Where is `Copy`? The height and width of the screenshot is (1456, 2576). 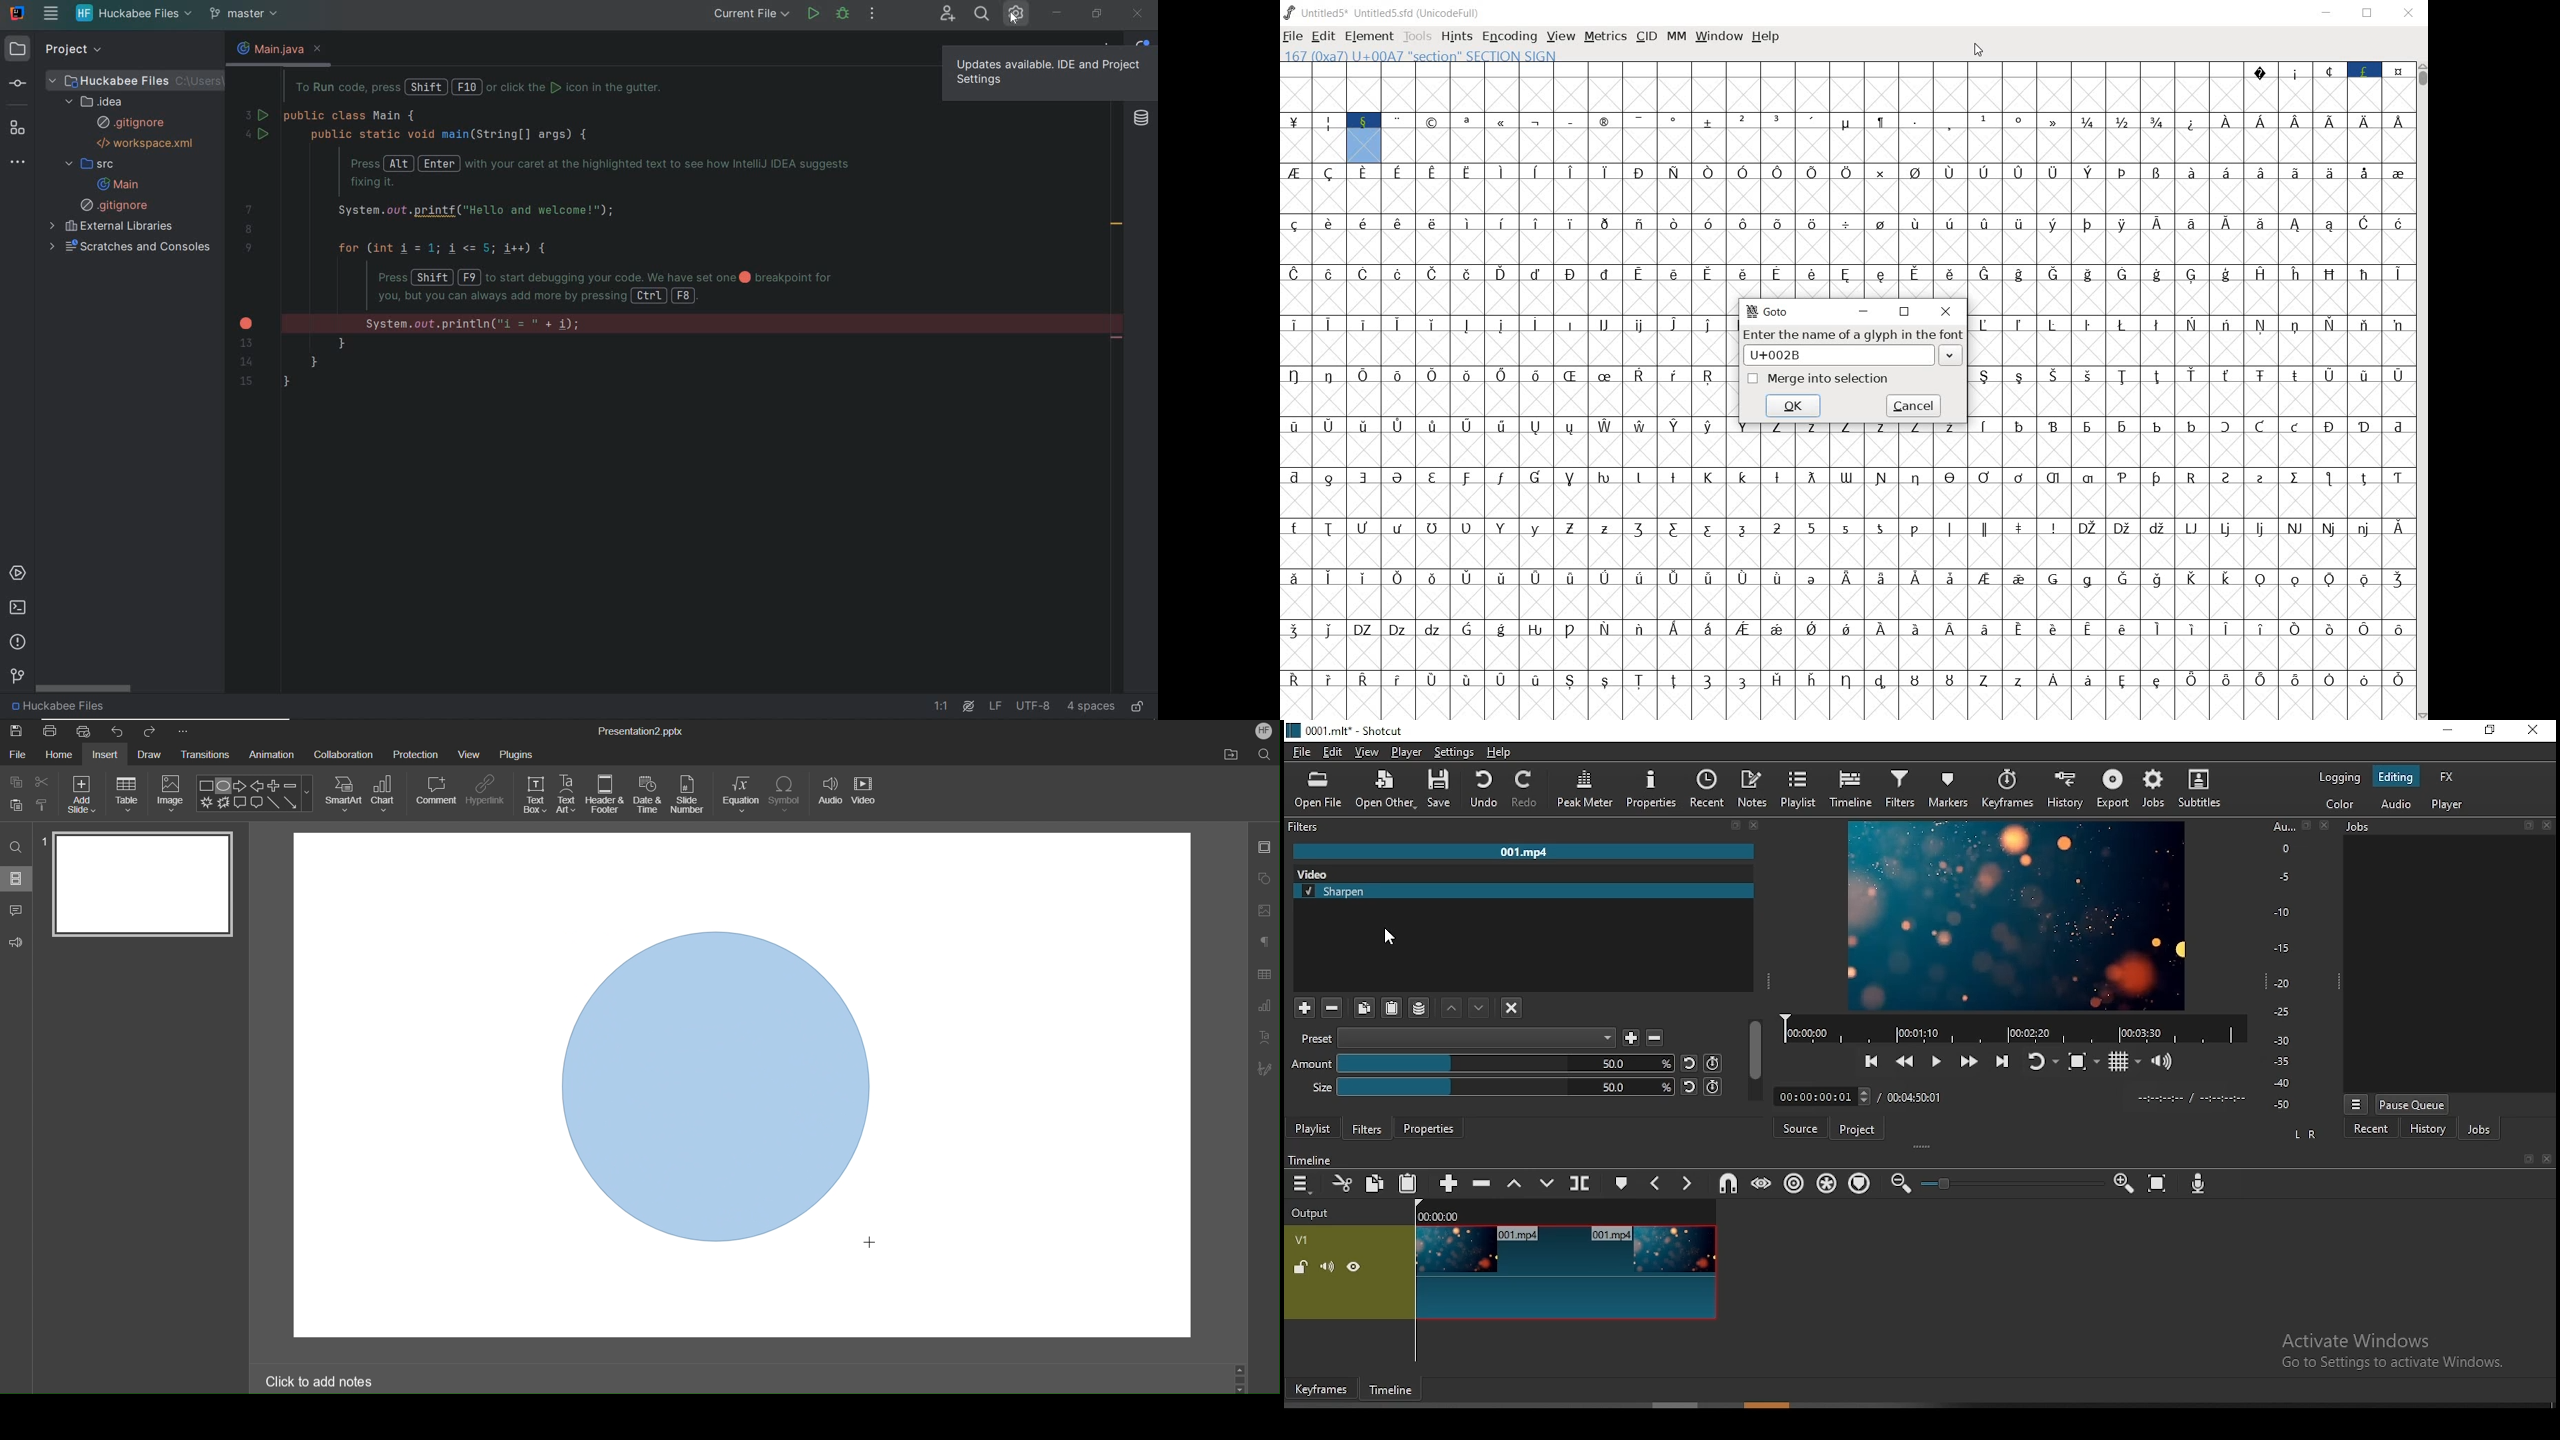
Copy is located at coordinates (15, 781).